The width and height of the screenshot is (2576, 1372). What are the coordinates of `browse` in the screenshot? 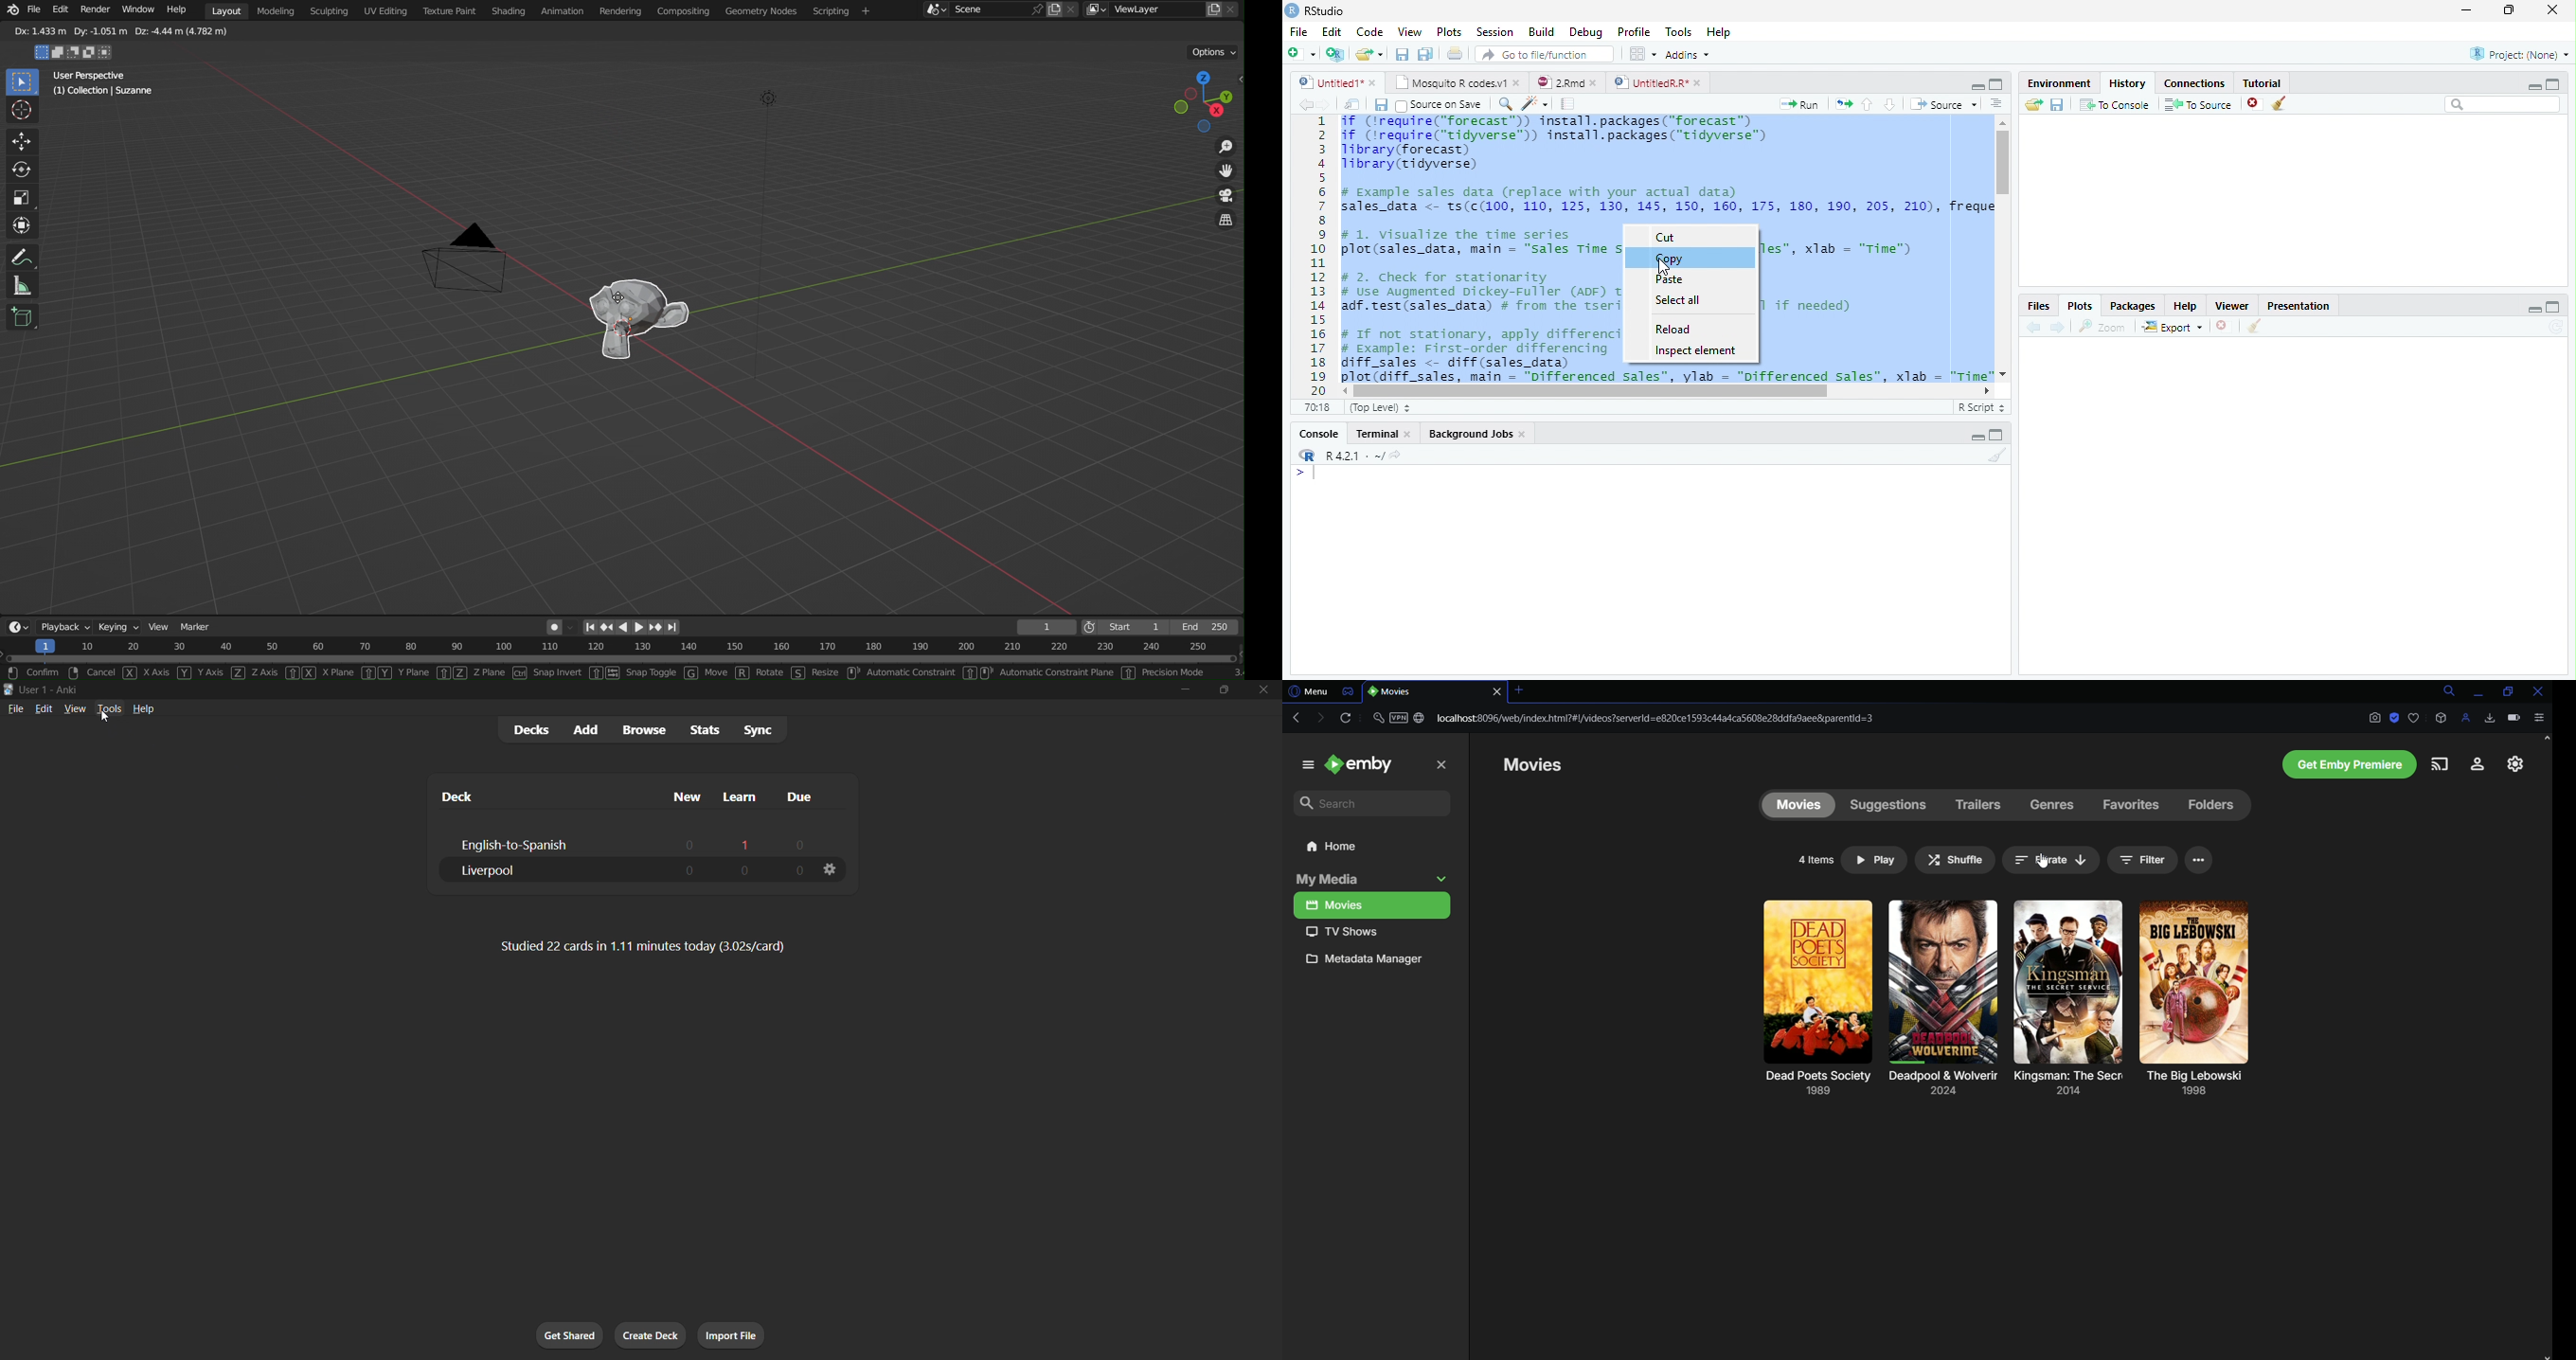 It's located at (637, 729).